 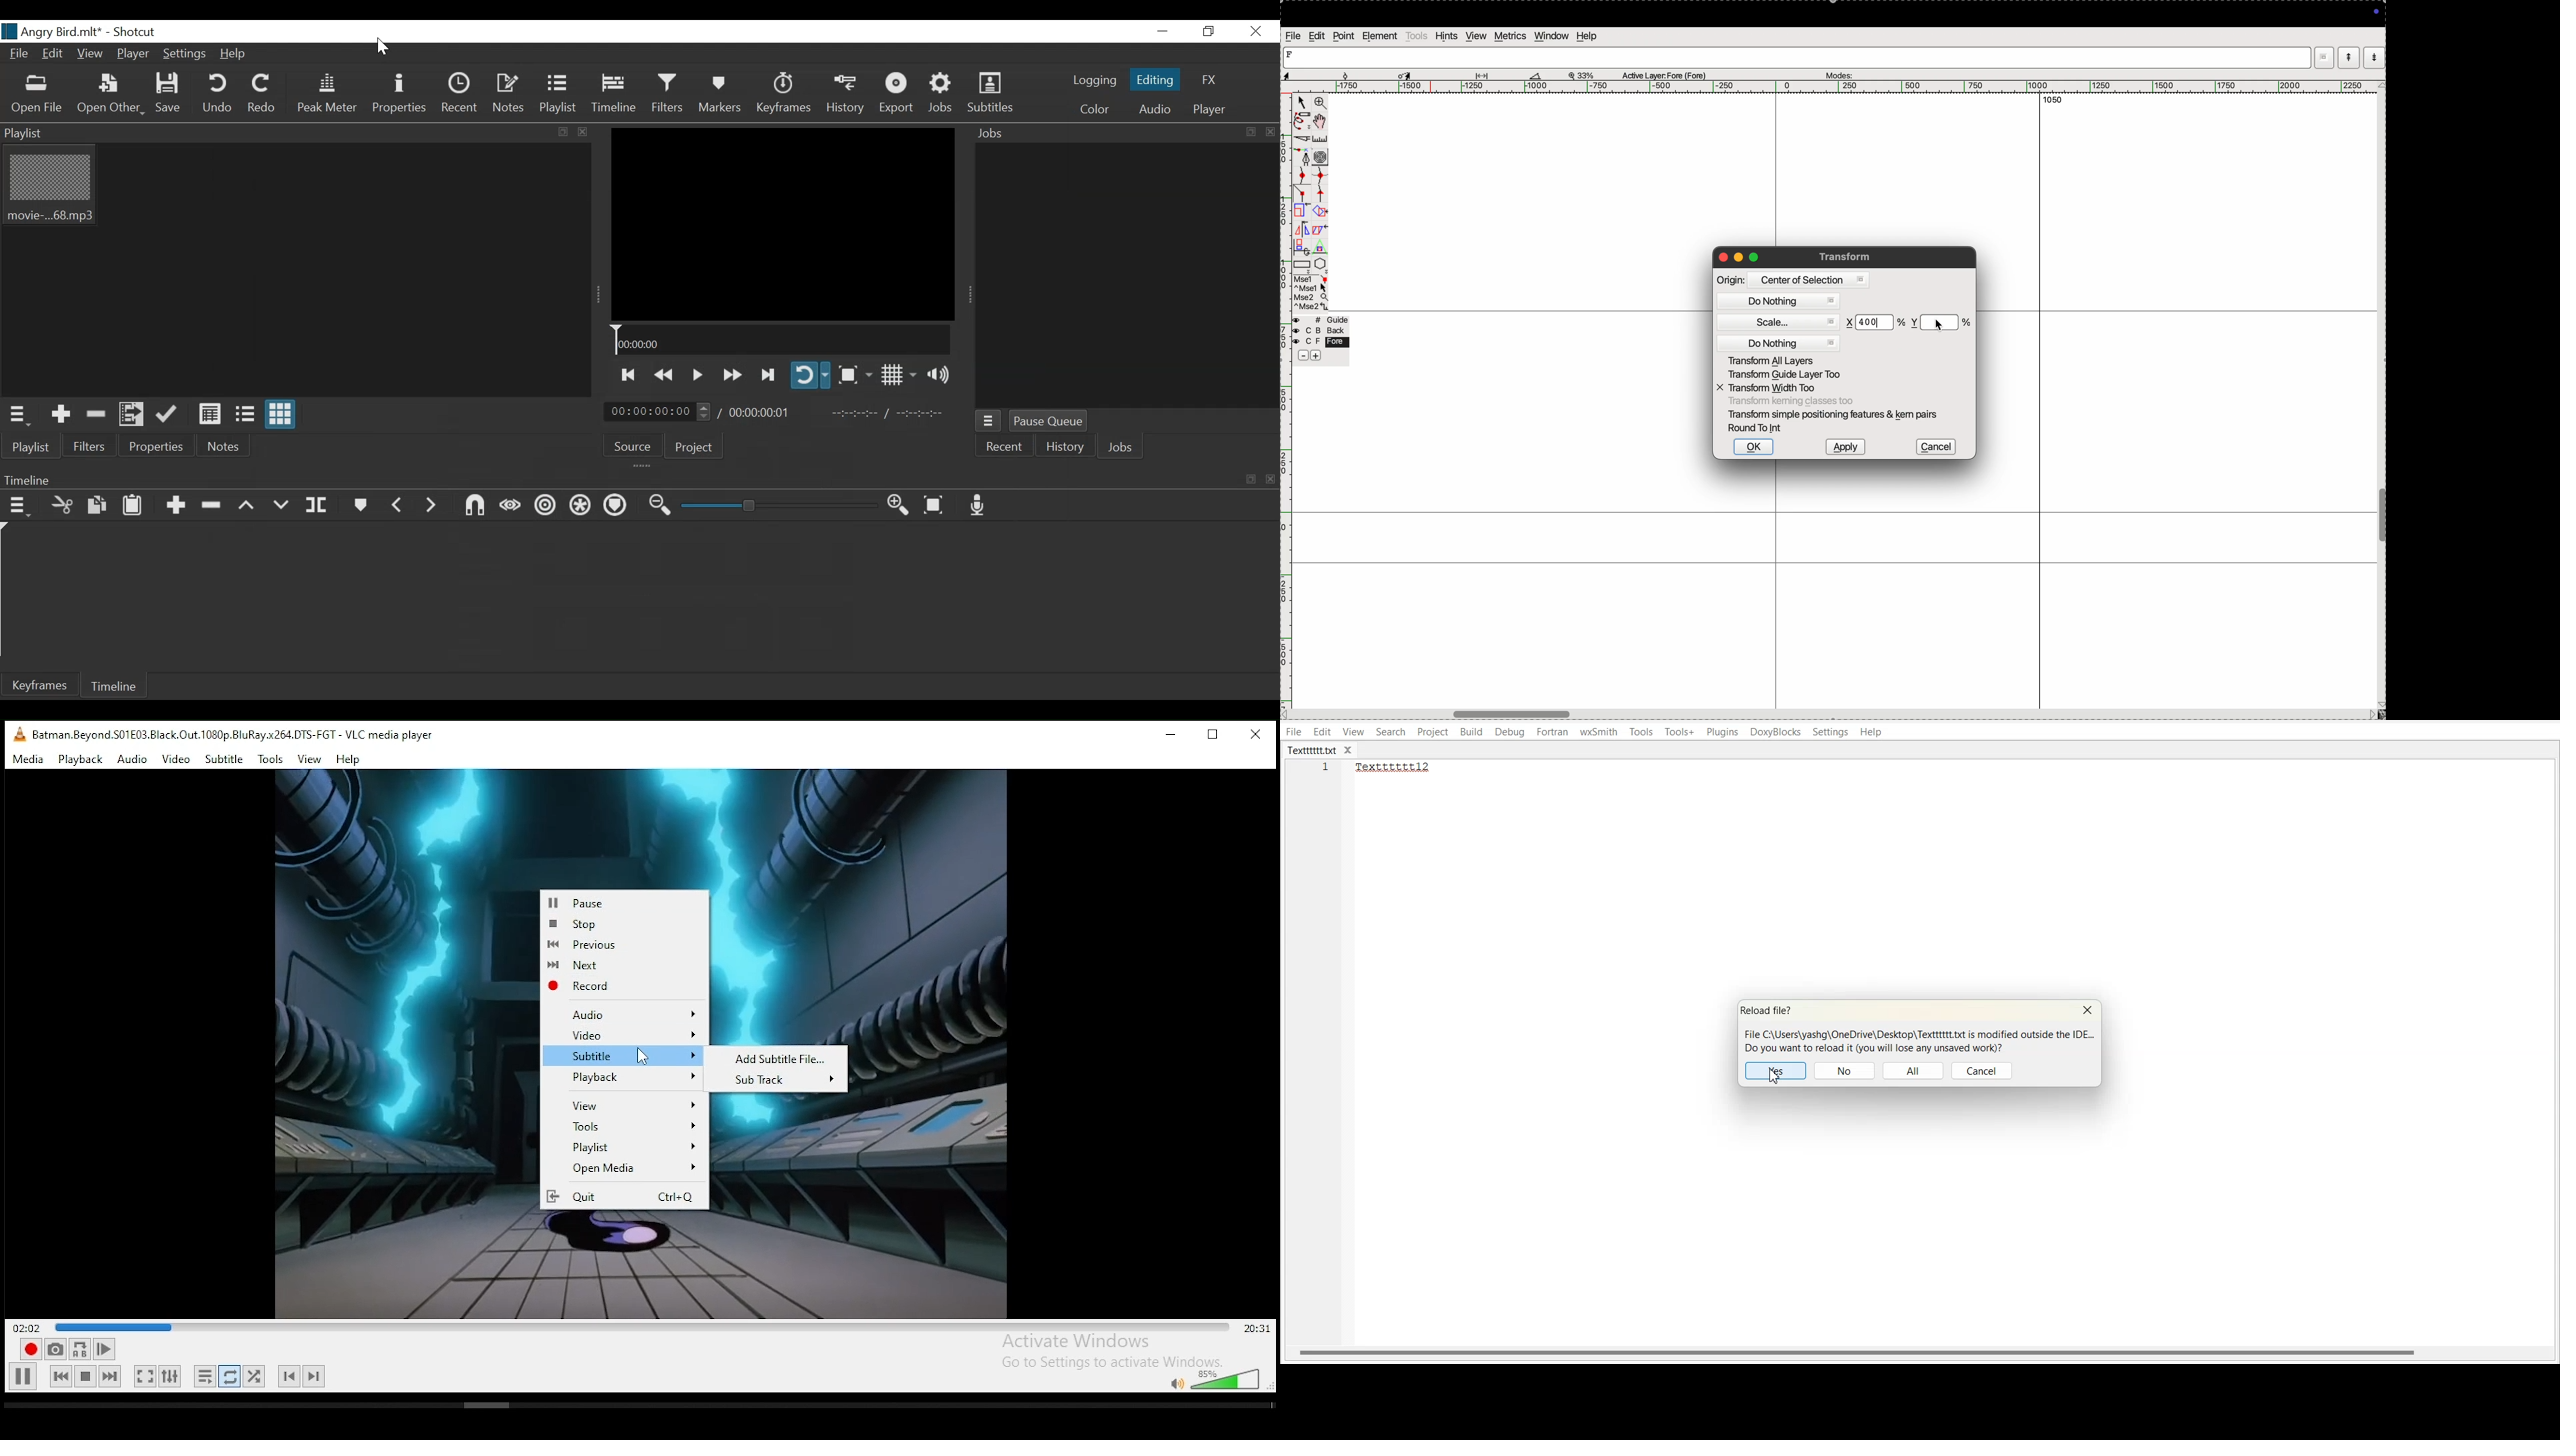 What do you see at coordinates (105, 1349) in the screenshot?
I see `frame by frame` at bounding box center [105, 1349].